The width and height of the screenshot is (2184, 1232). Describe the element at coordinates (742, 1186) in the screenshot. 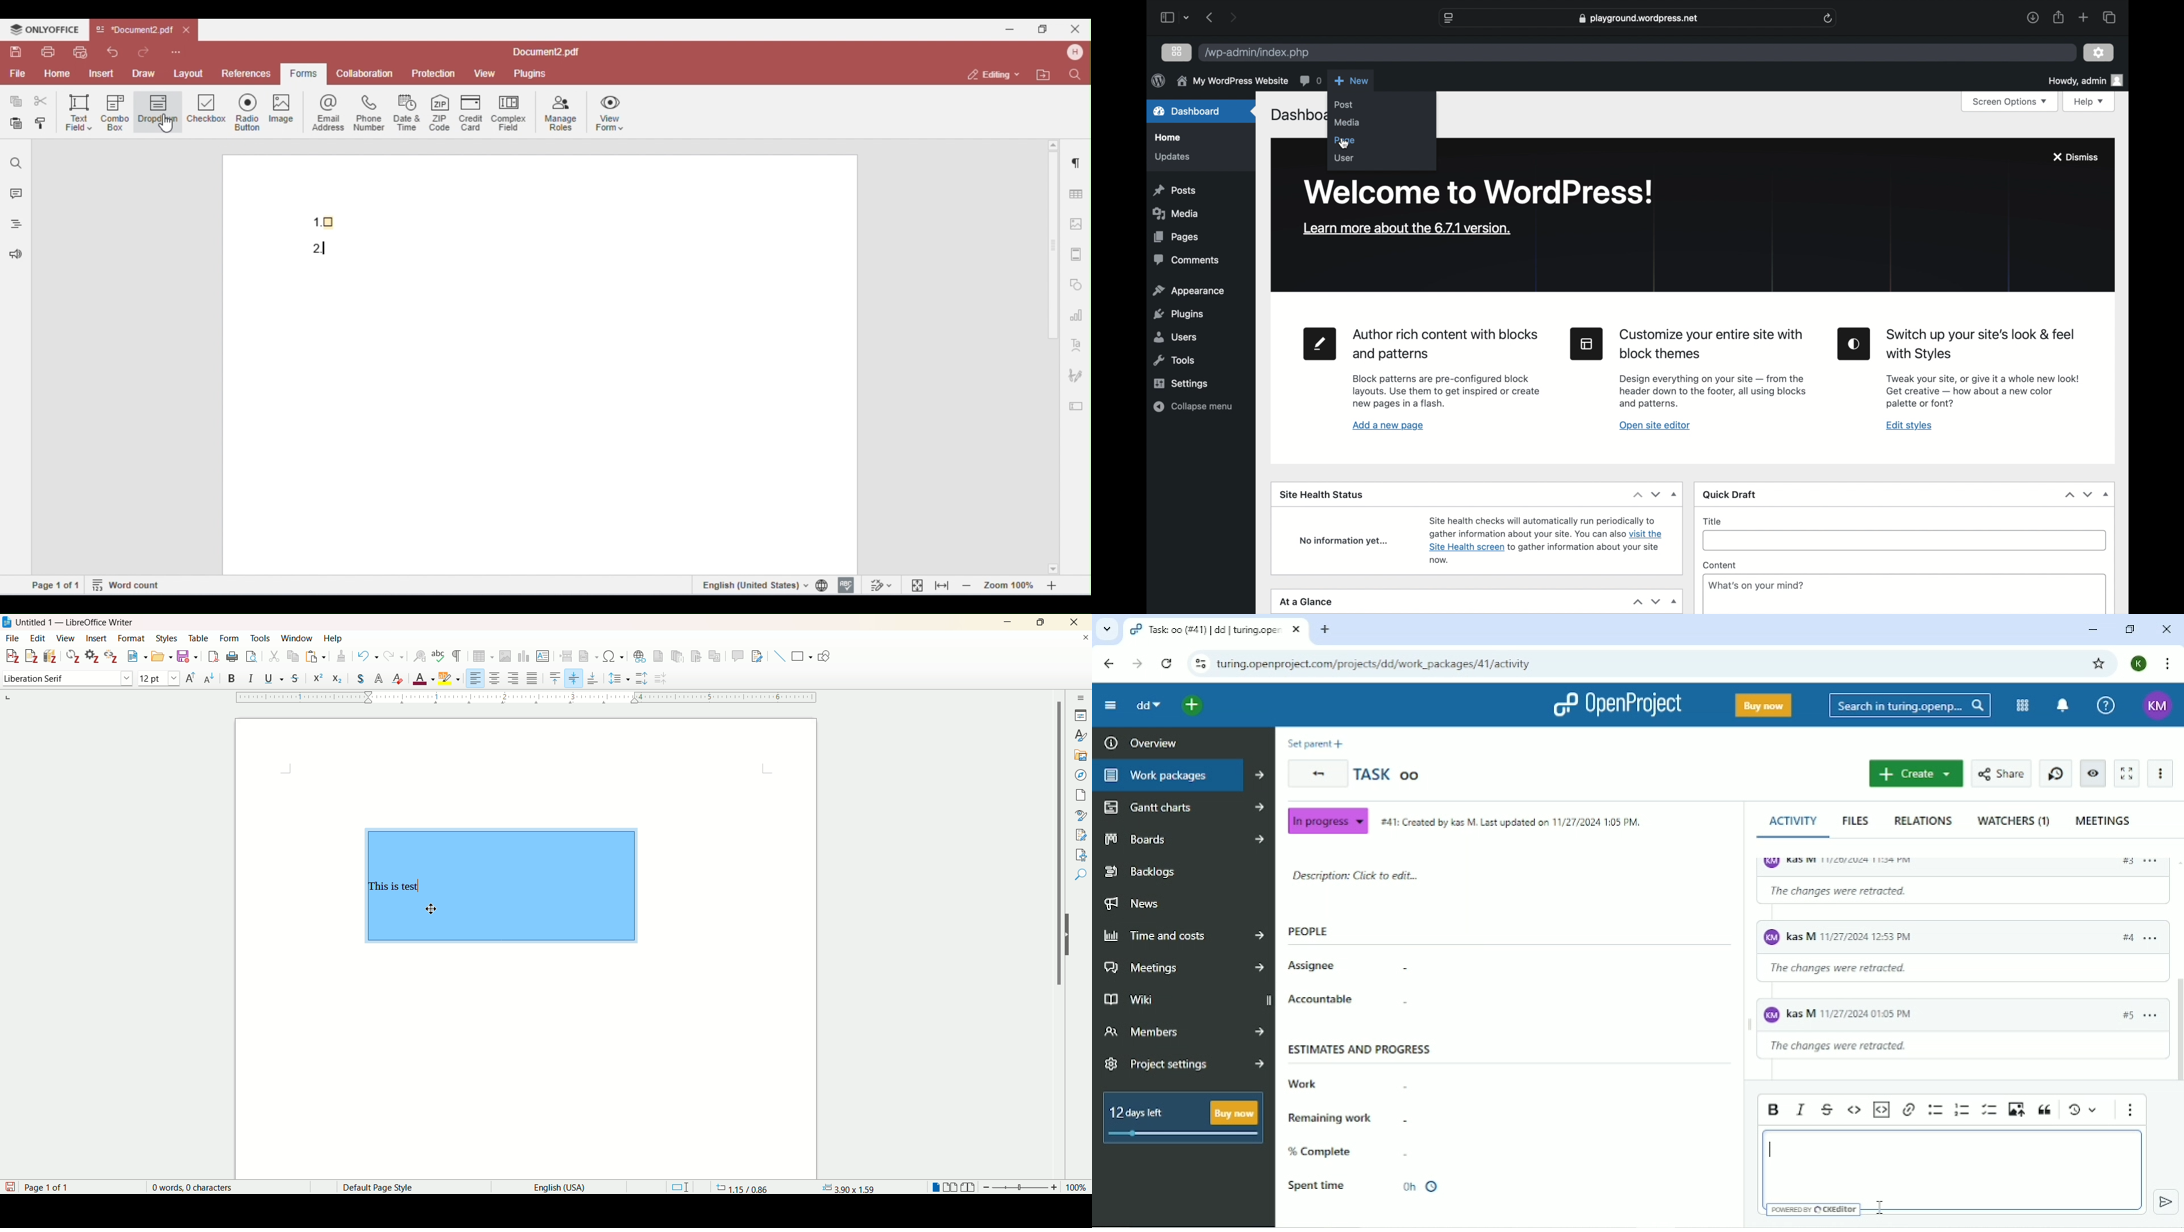

I see `1.15/0.86` at that location.